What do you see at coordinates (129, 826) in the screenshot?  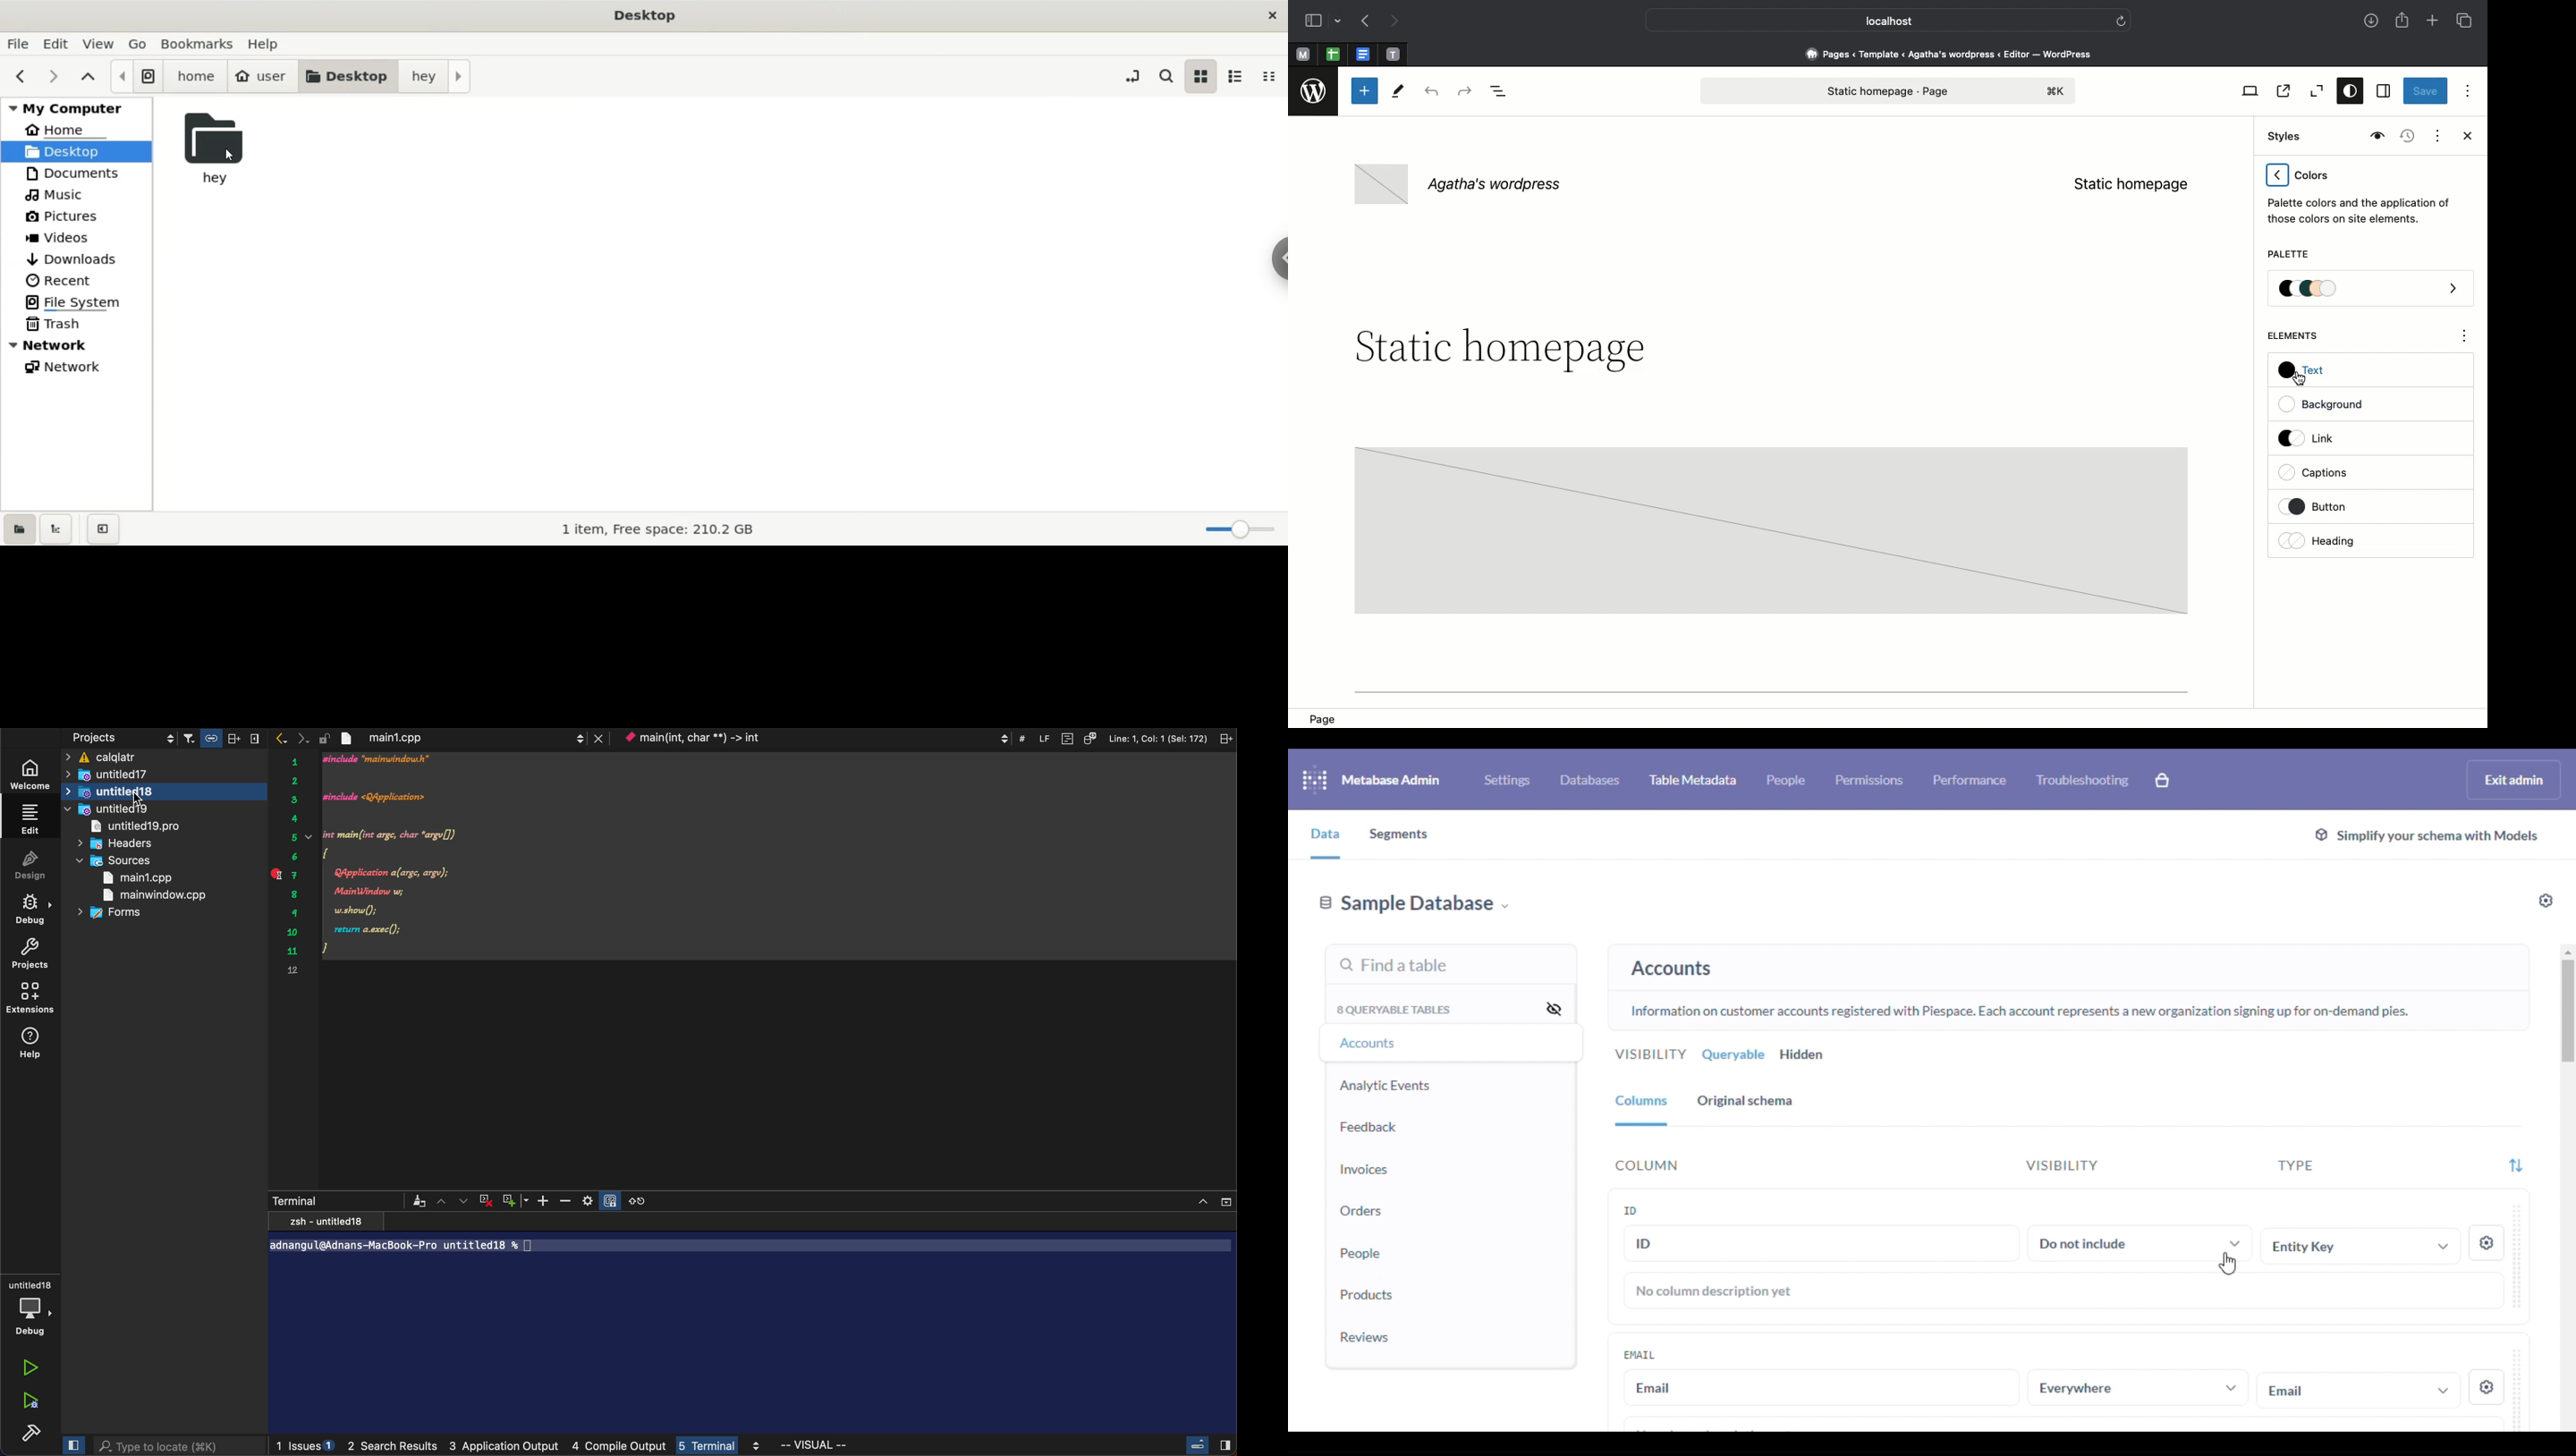 I see `untitled pro` at bounding box center [129, 826].